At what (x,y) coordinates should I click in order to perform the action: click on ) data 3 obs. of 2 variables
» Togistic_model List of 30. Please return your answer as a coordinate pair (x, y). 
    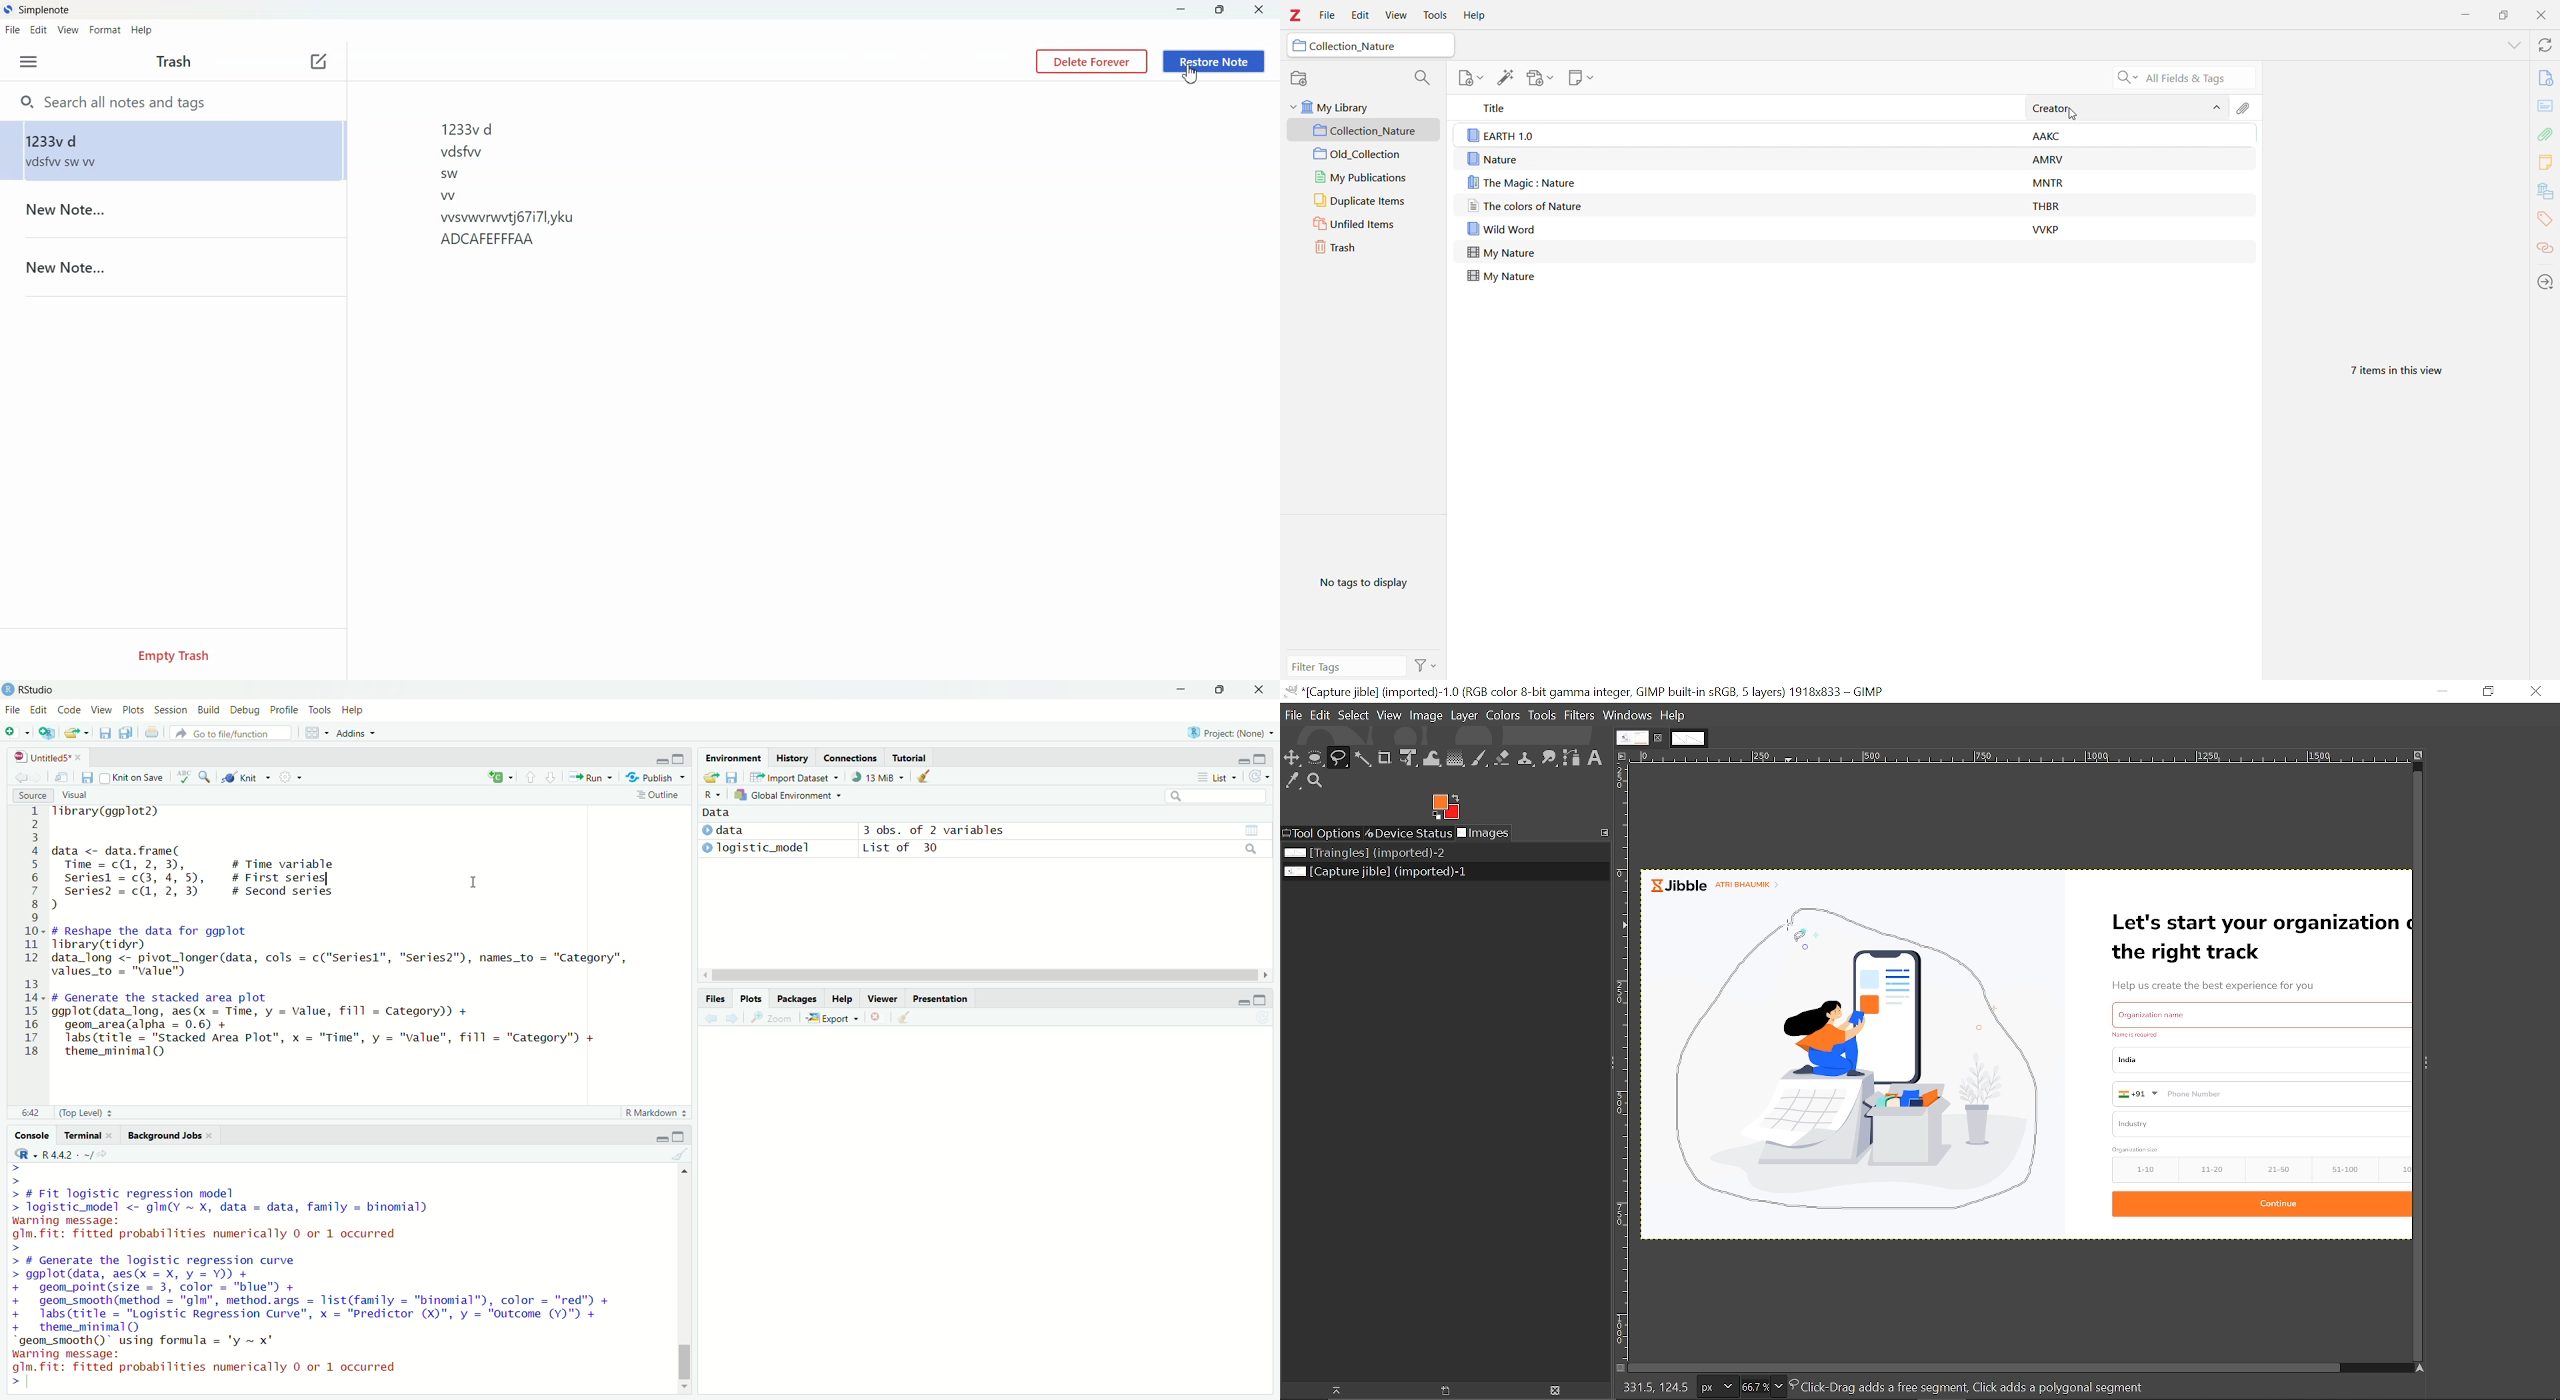
    Looking at the image, I should click on (863, 839).